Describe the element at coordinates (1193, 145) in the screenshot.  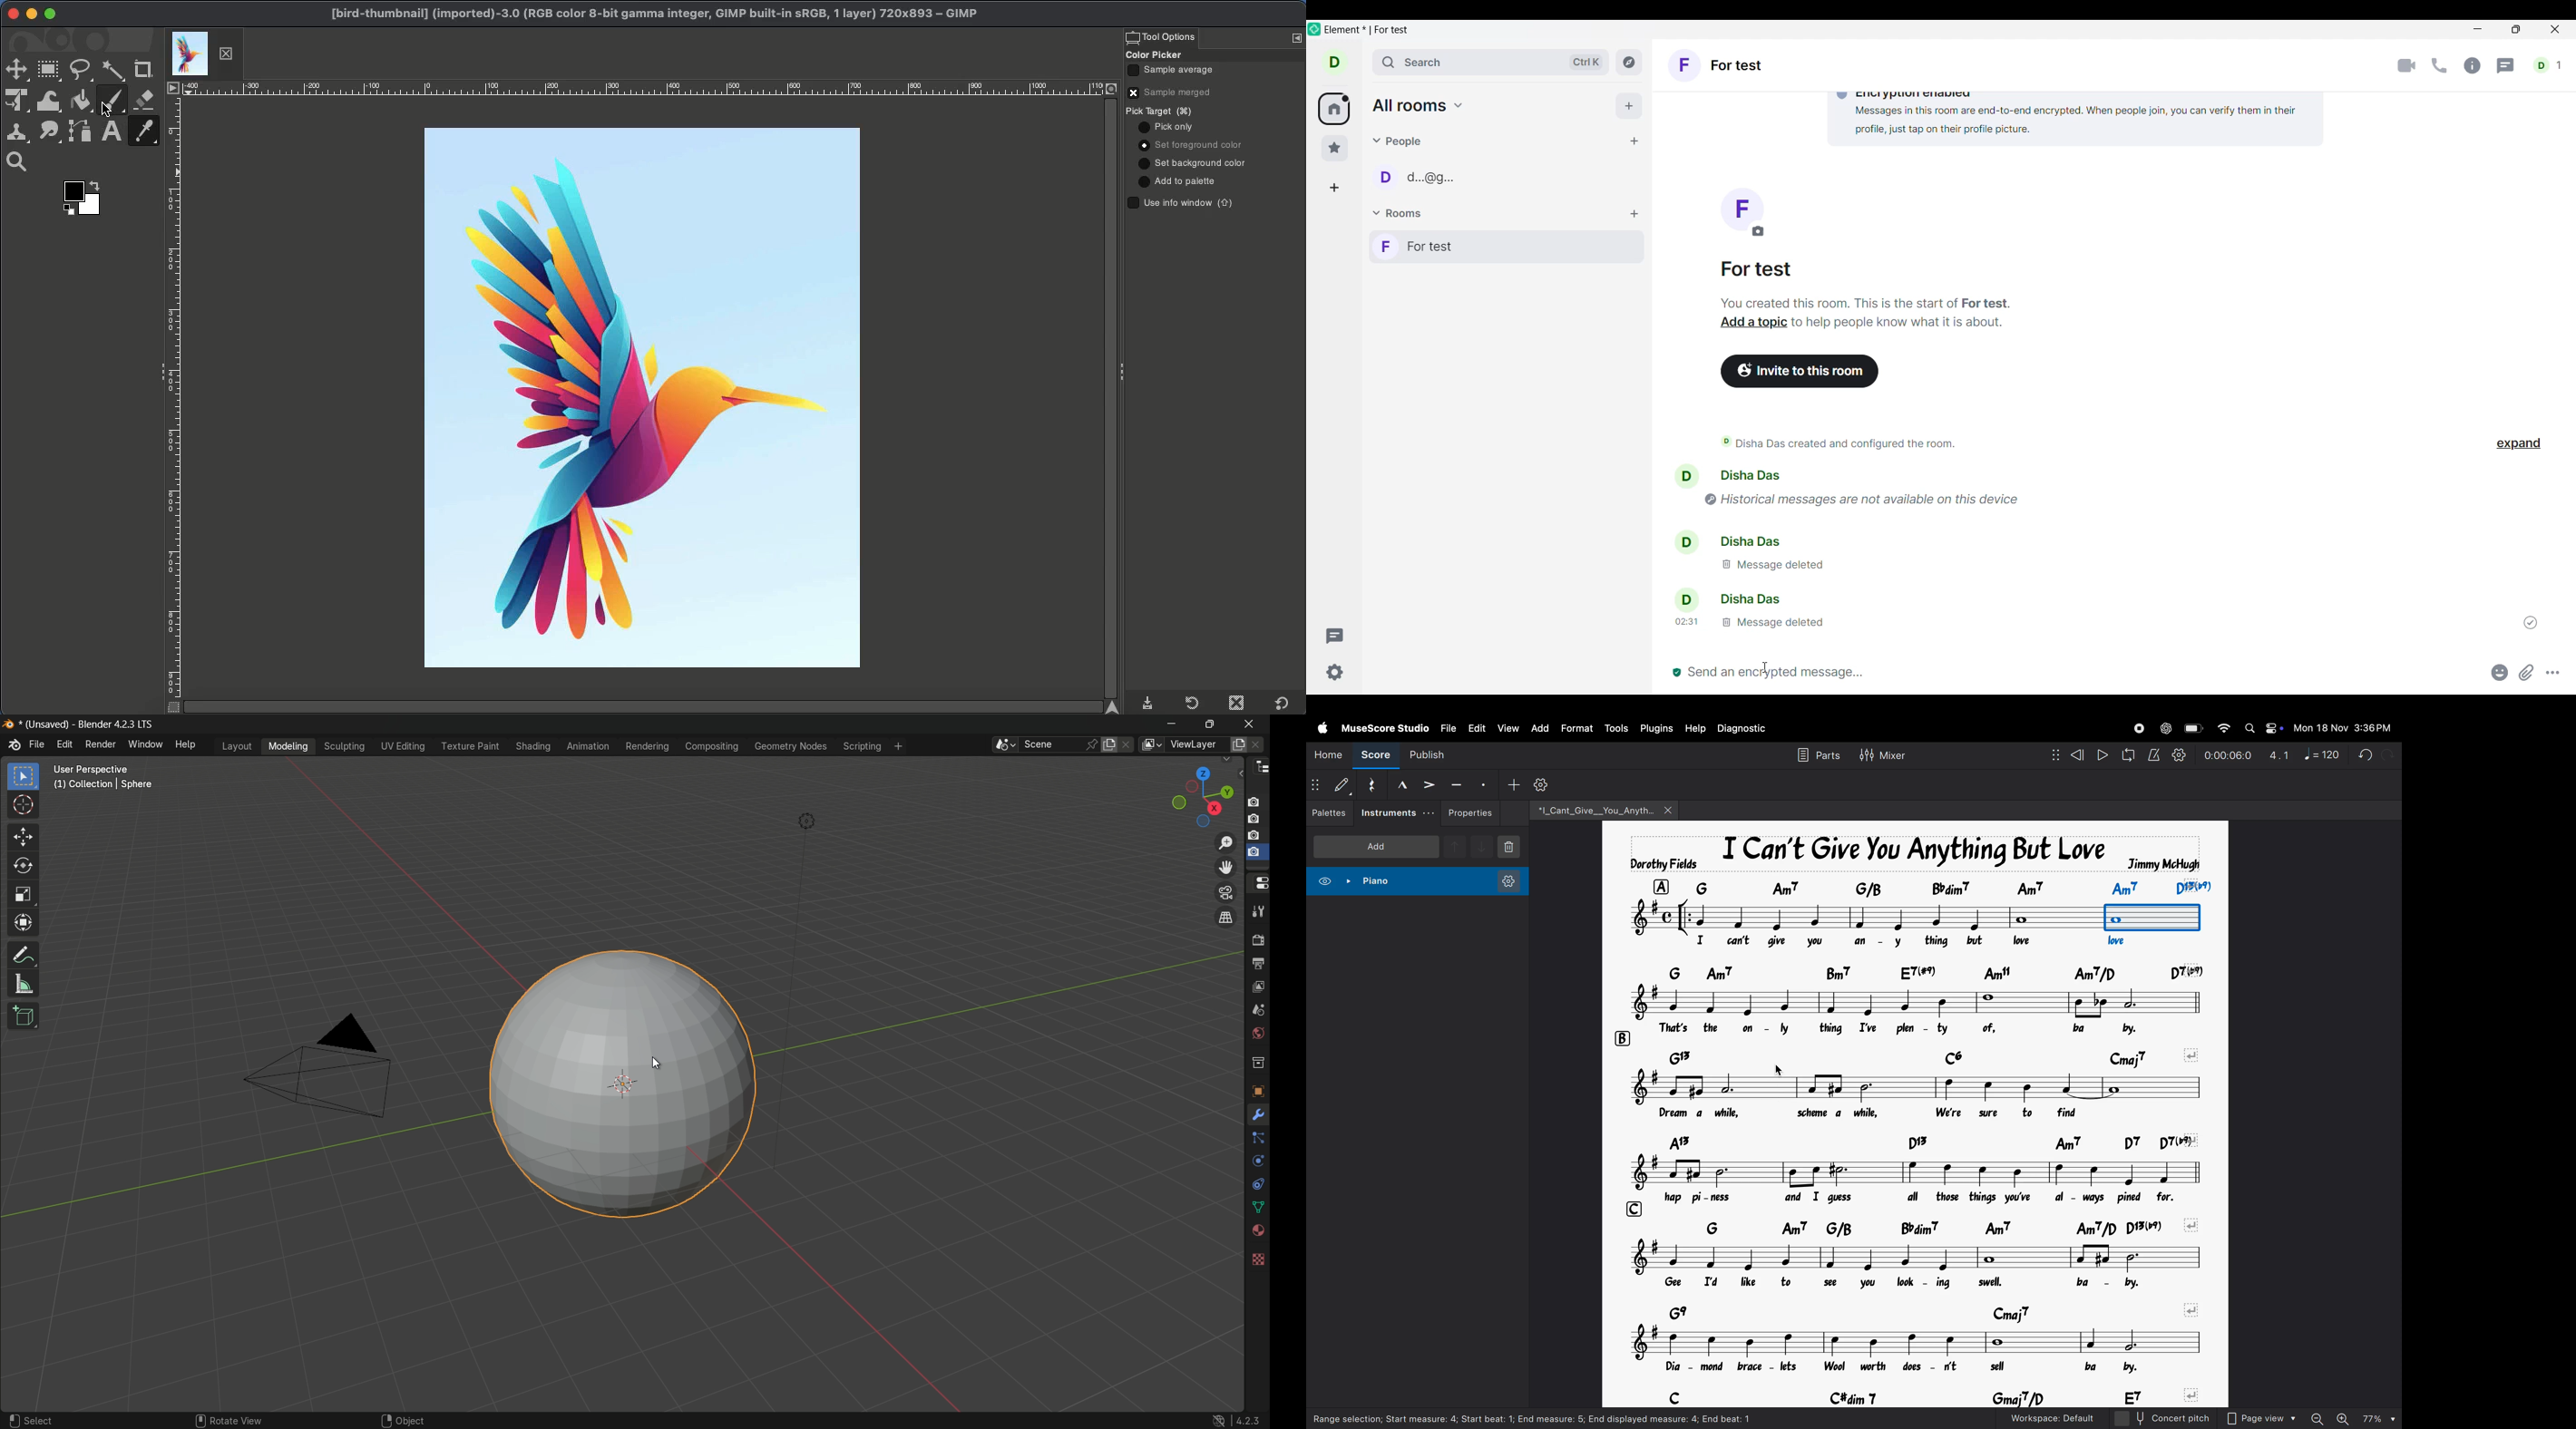
I see `Set foreground color` at that location.